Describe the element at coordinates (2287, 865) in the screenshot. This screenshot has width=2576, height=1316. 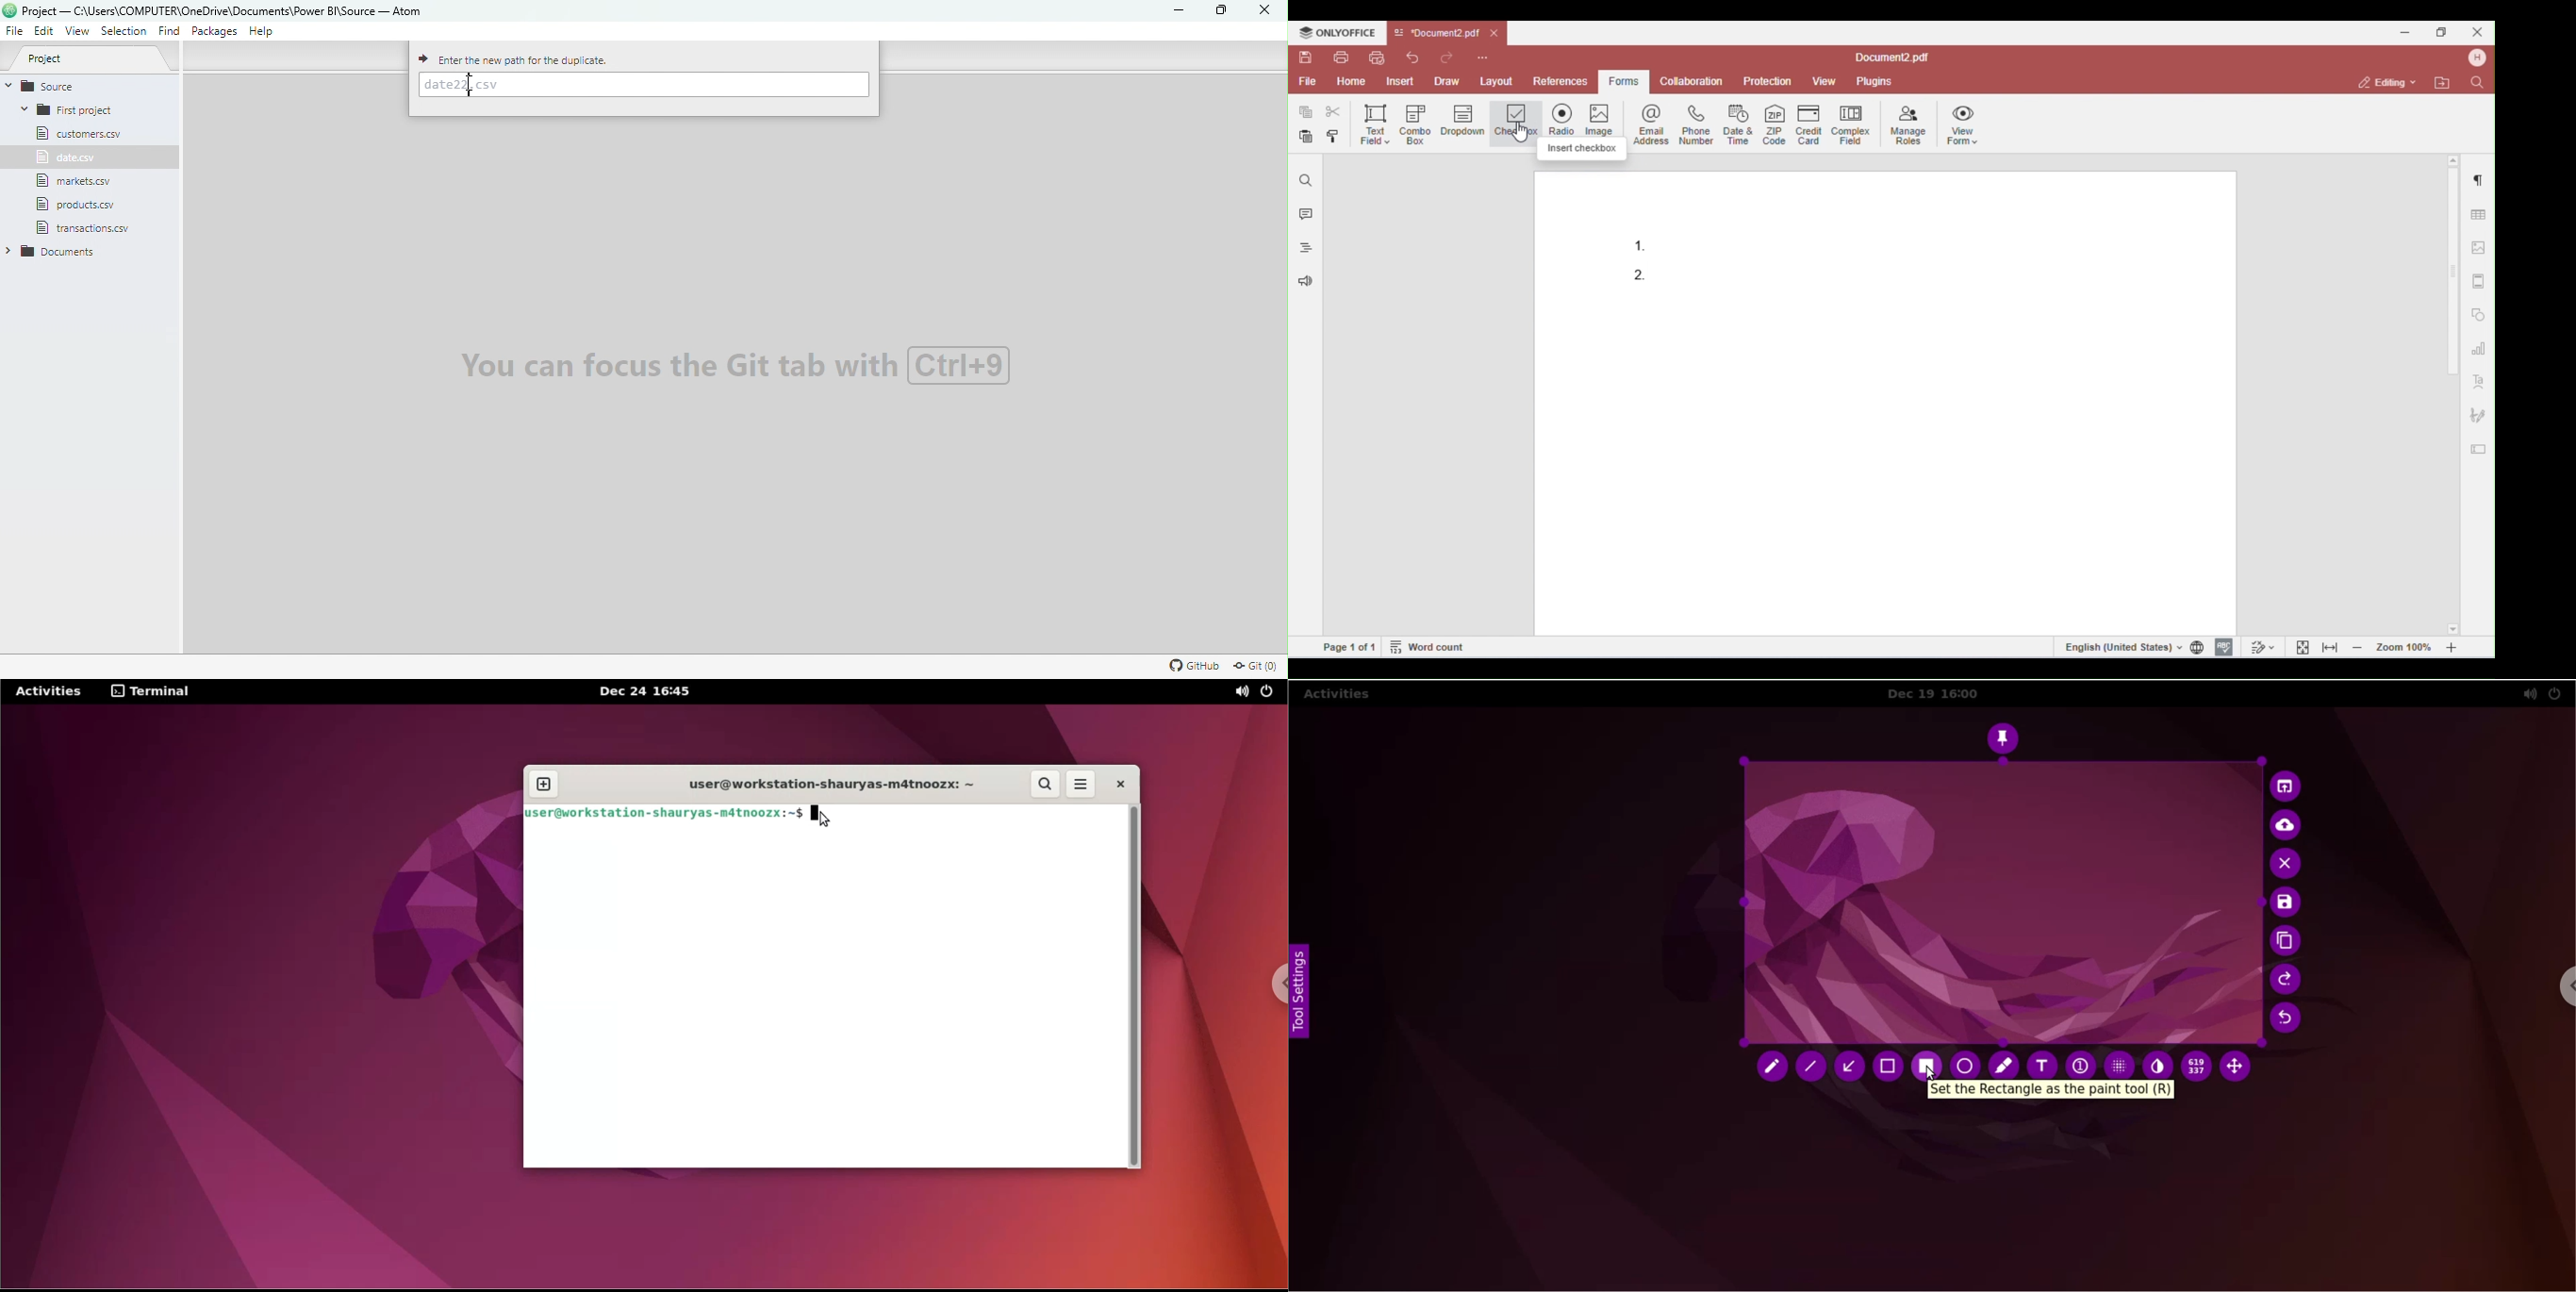
I see `cancel capture` at that location.